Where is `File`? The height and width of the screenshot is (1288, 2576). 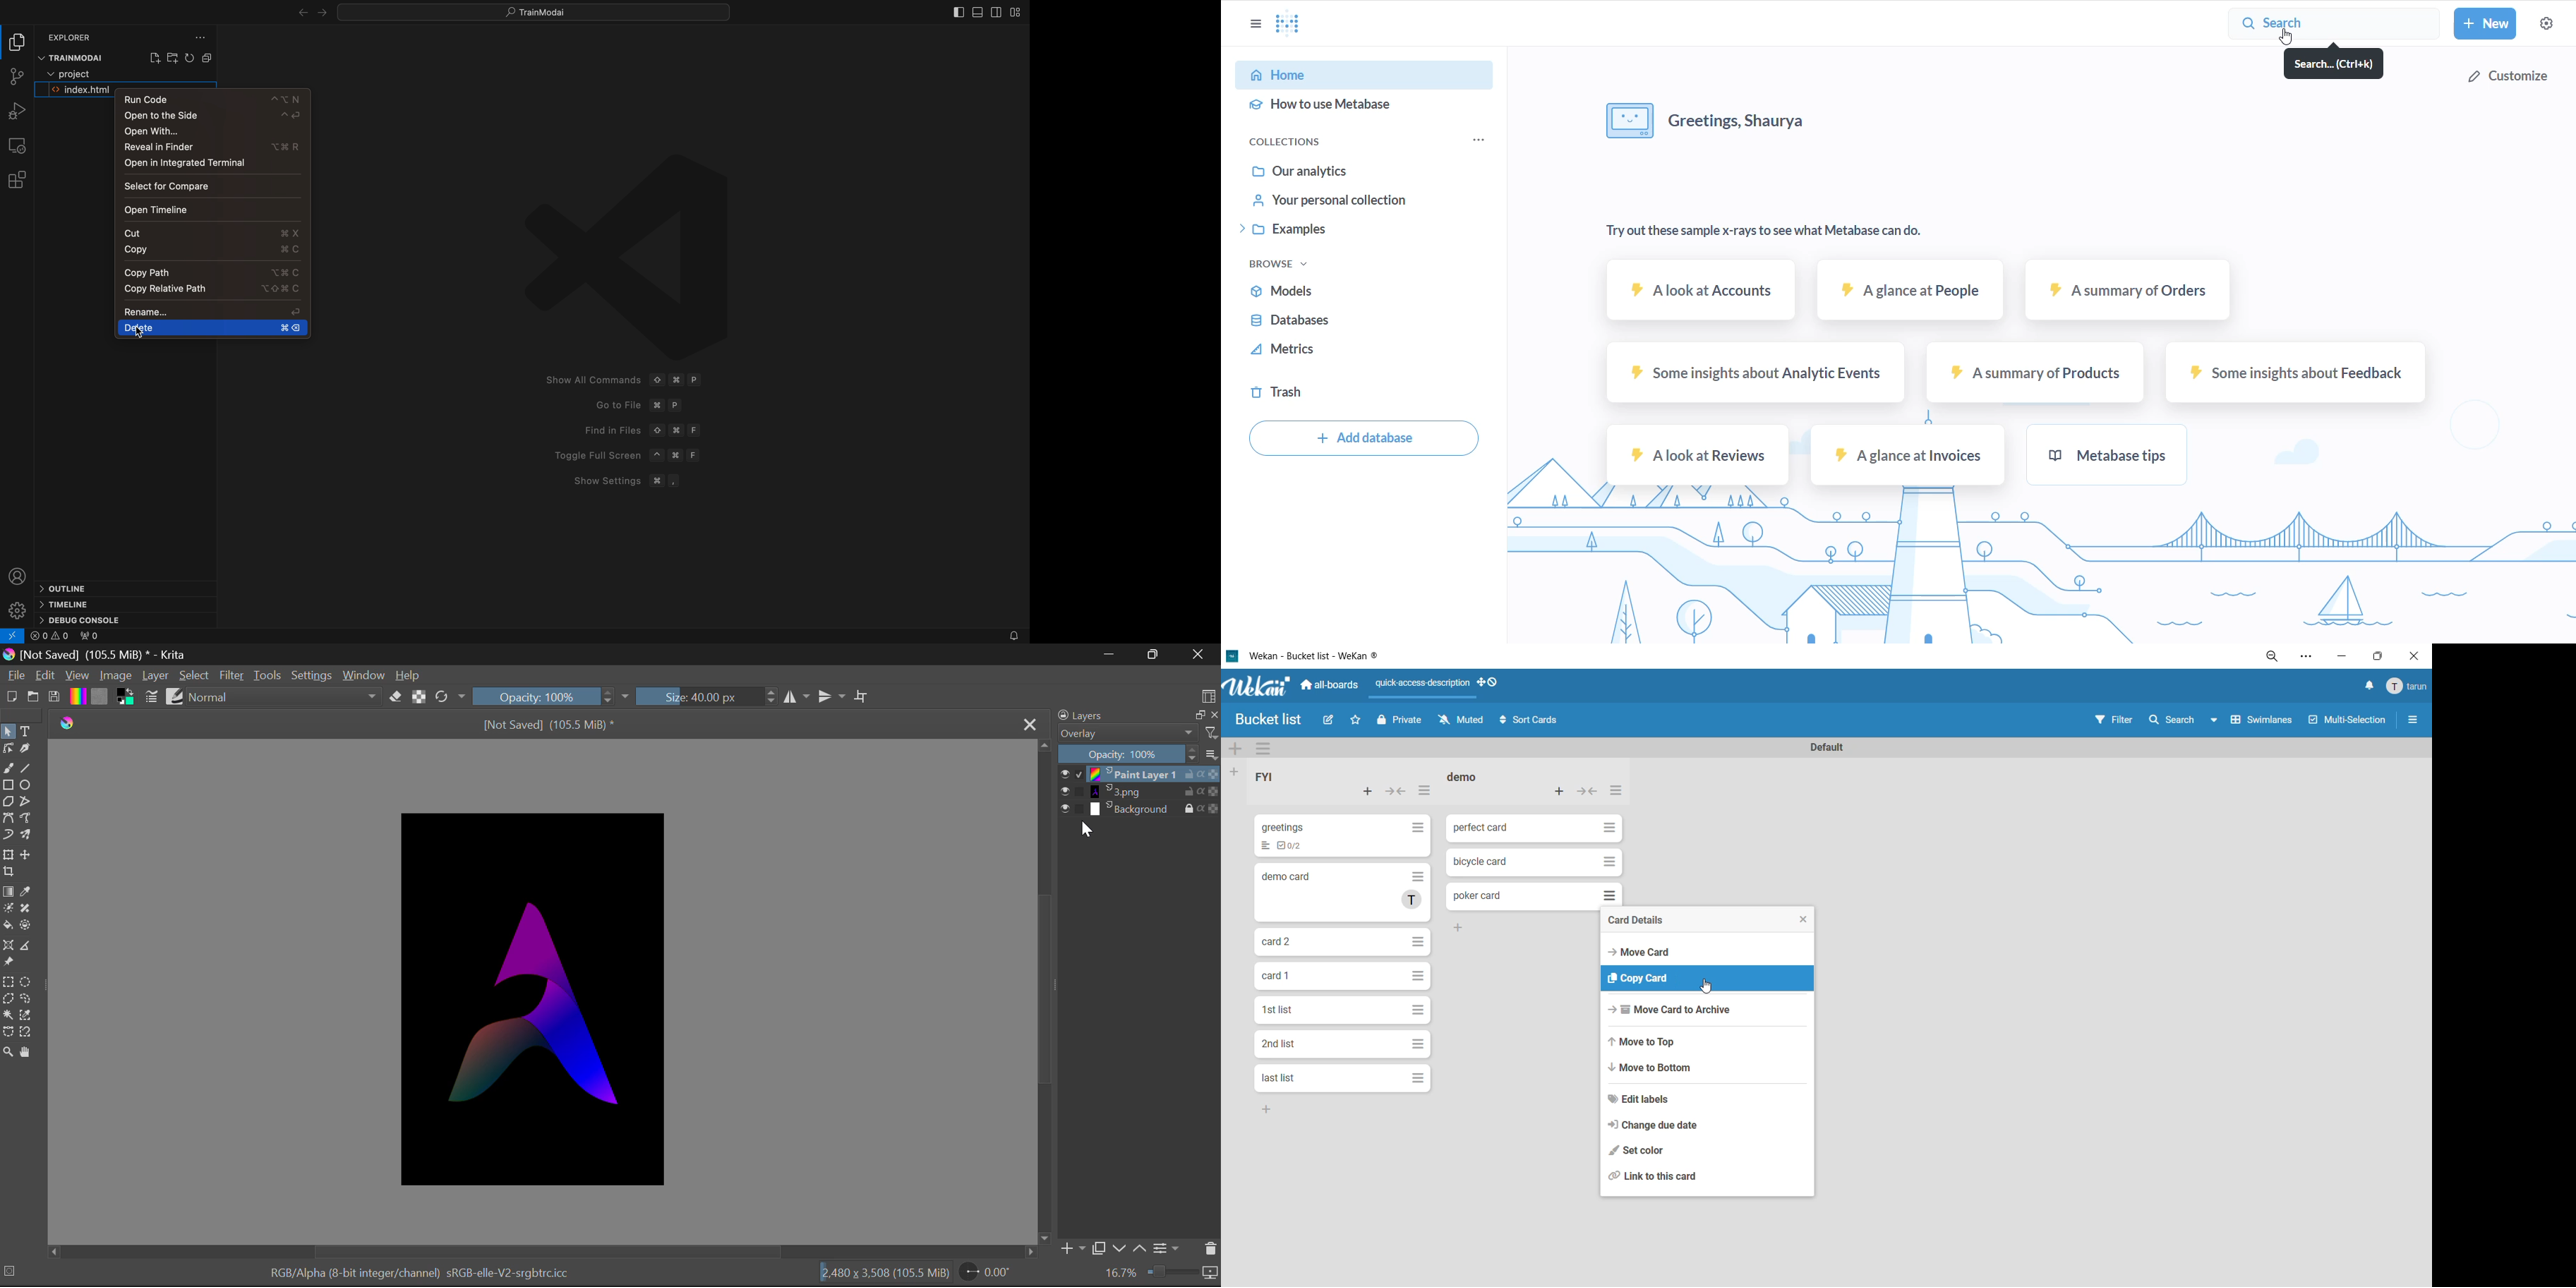
File is located at coordinates (17, 677).